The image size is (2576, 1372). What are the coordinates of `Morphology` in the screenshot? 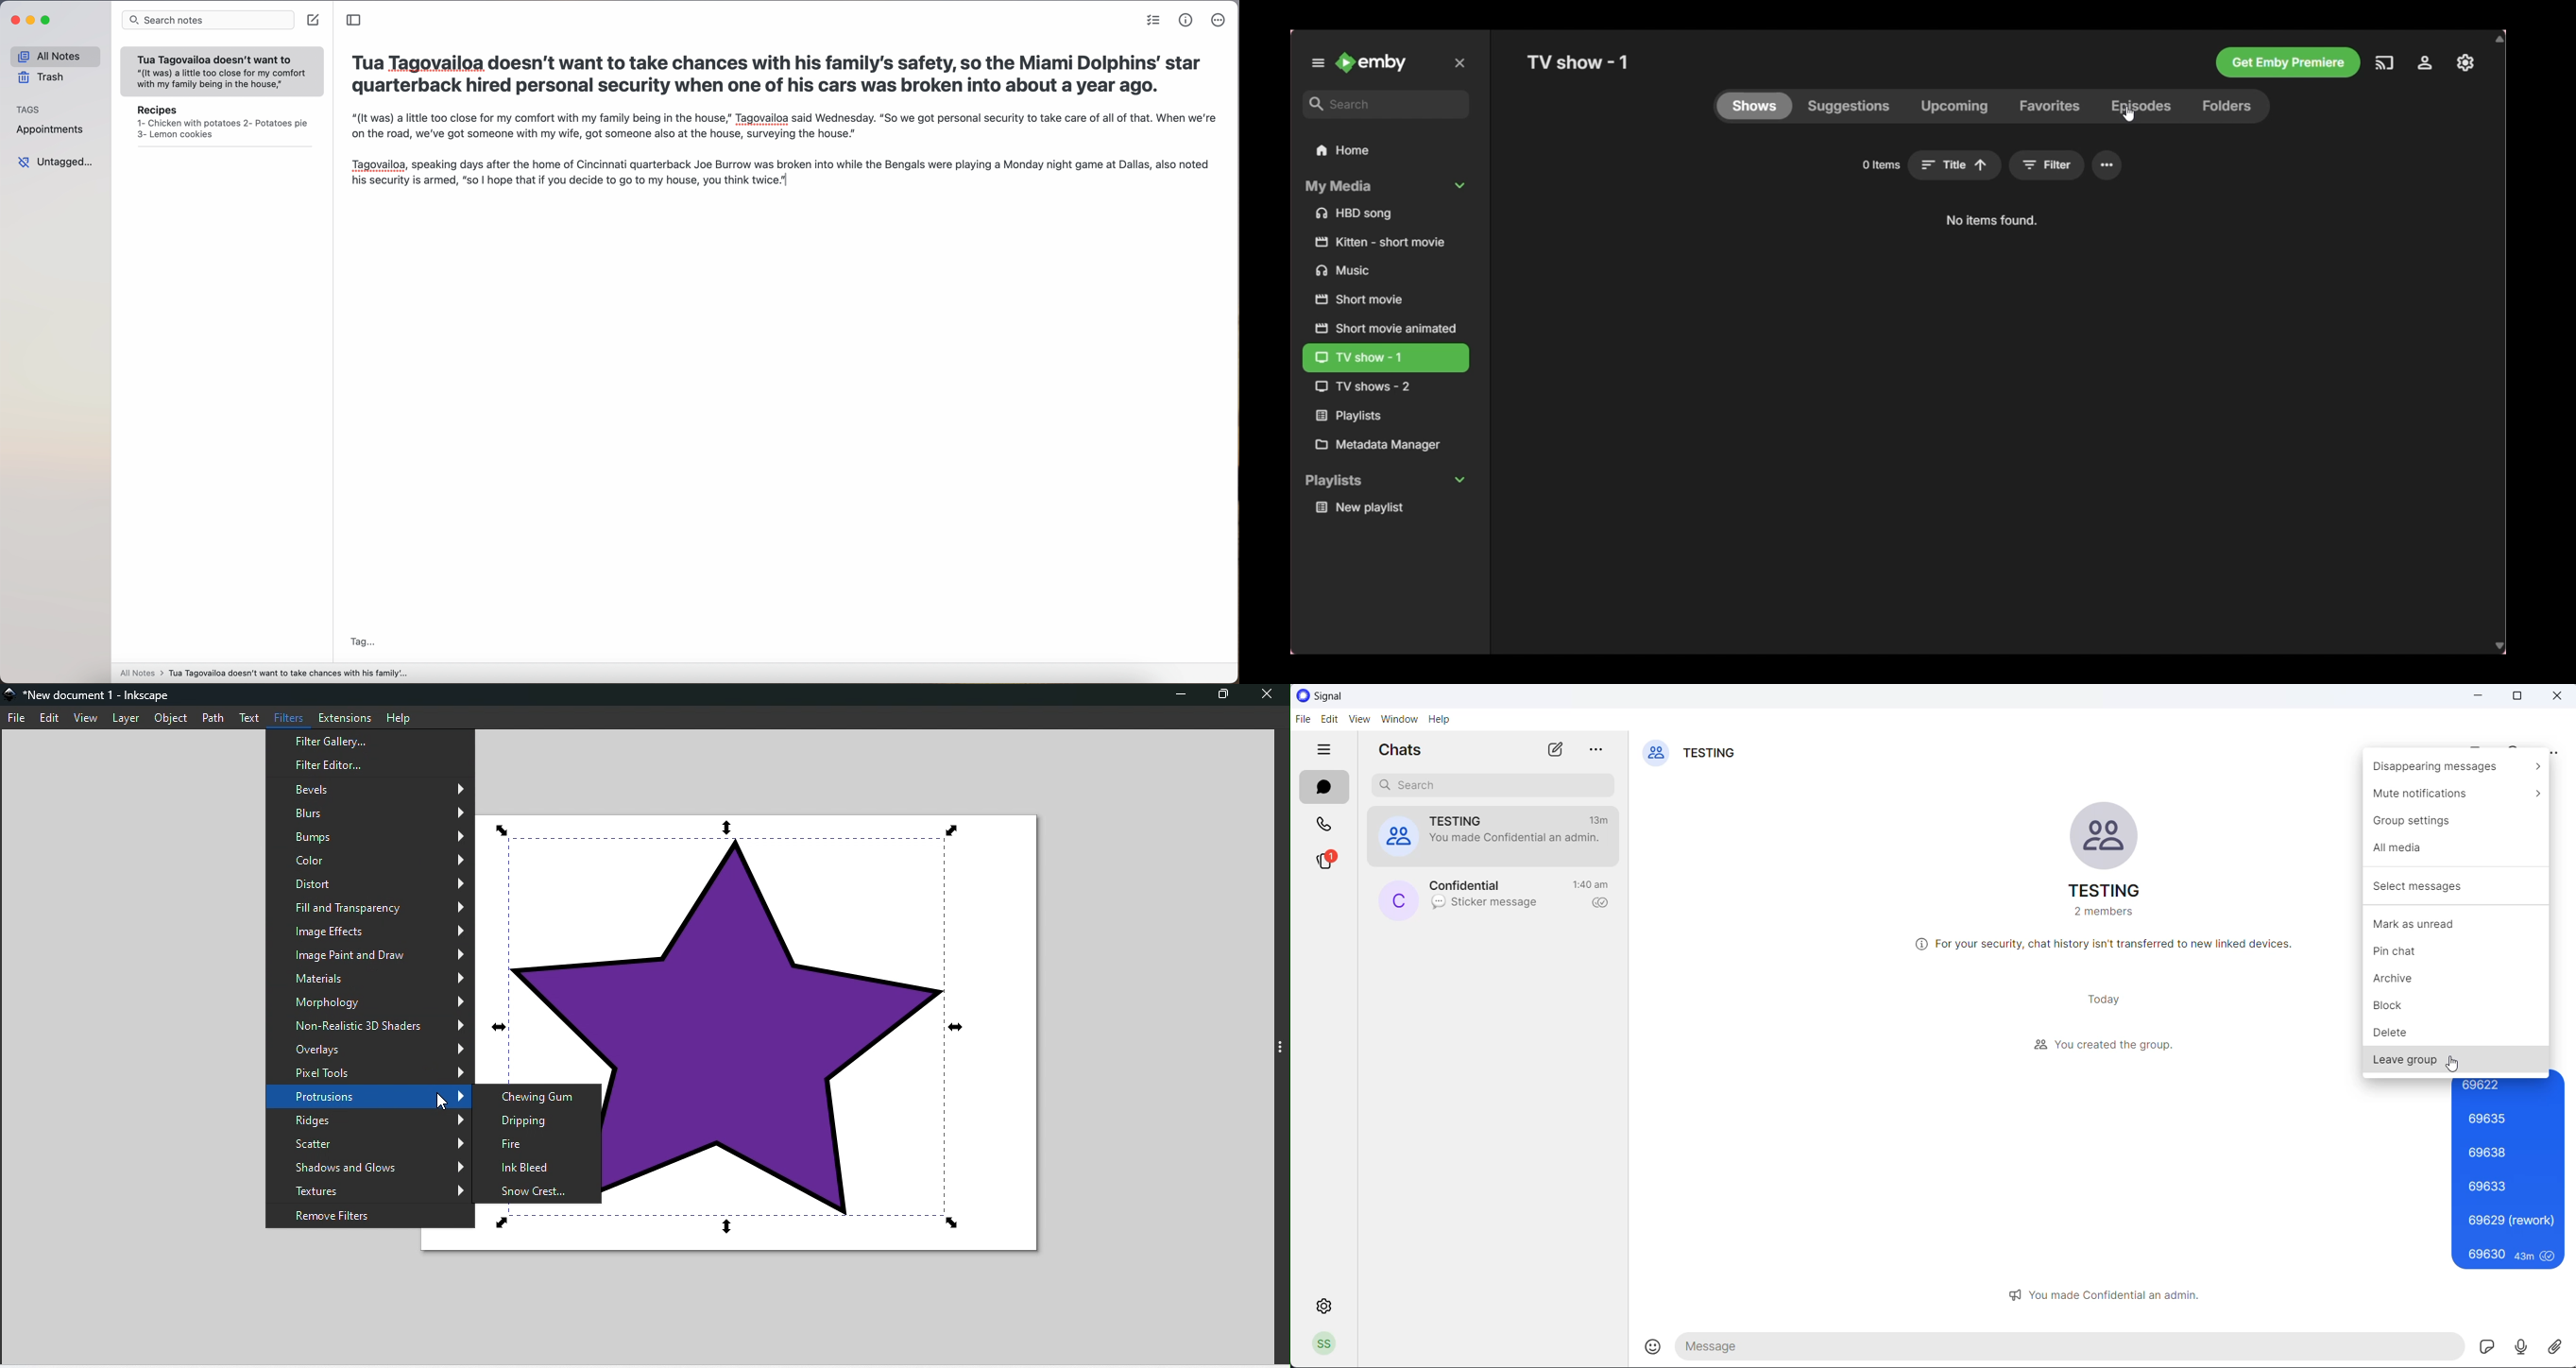 It's located at (368, 1001).